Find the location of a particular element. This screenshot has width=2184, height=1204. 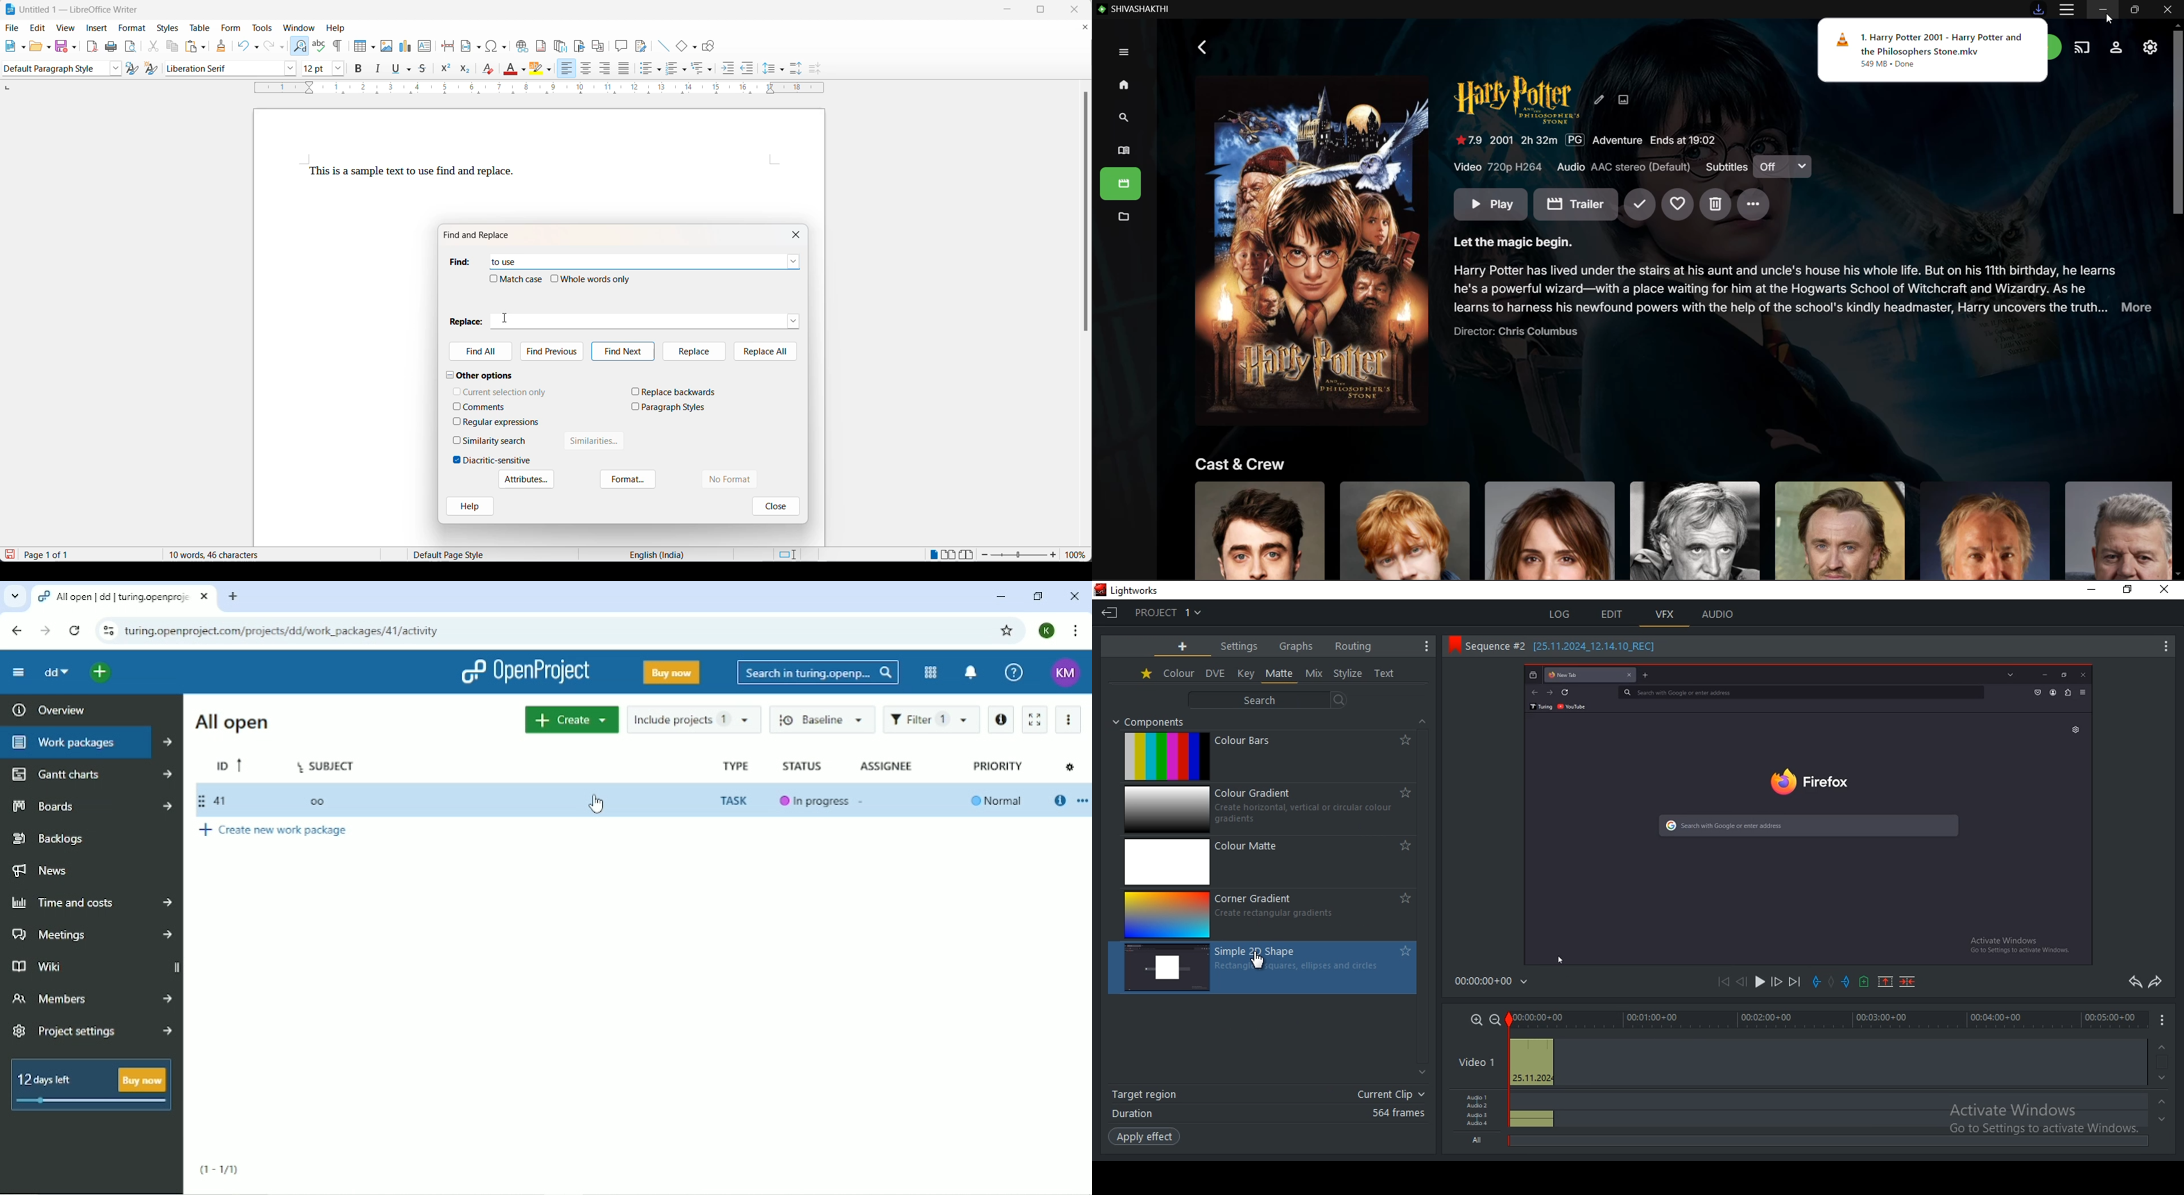

scaling is located at coordinates (548, 89).